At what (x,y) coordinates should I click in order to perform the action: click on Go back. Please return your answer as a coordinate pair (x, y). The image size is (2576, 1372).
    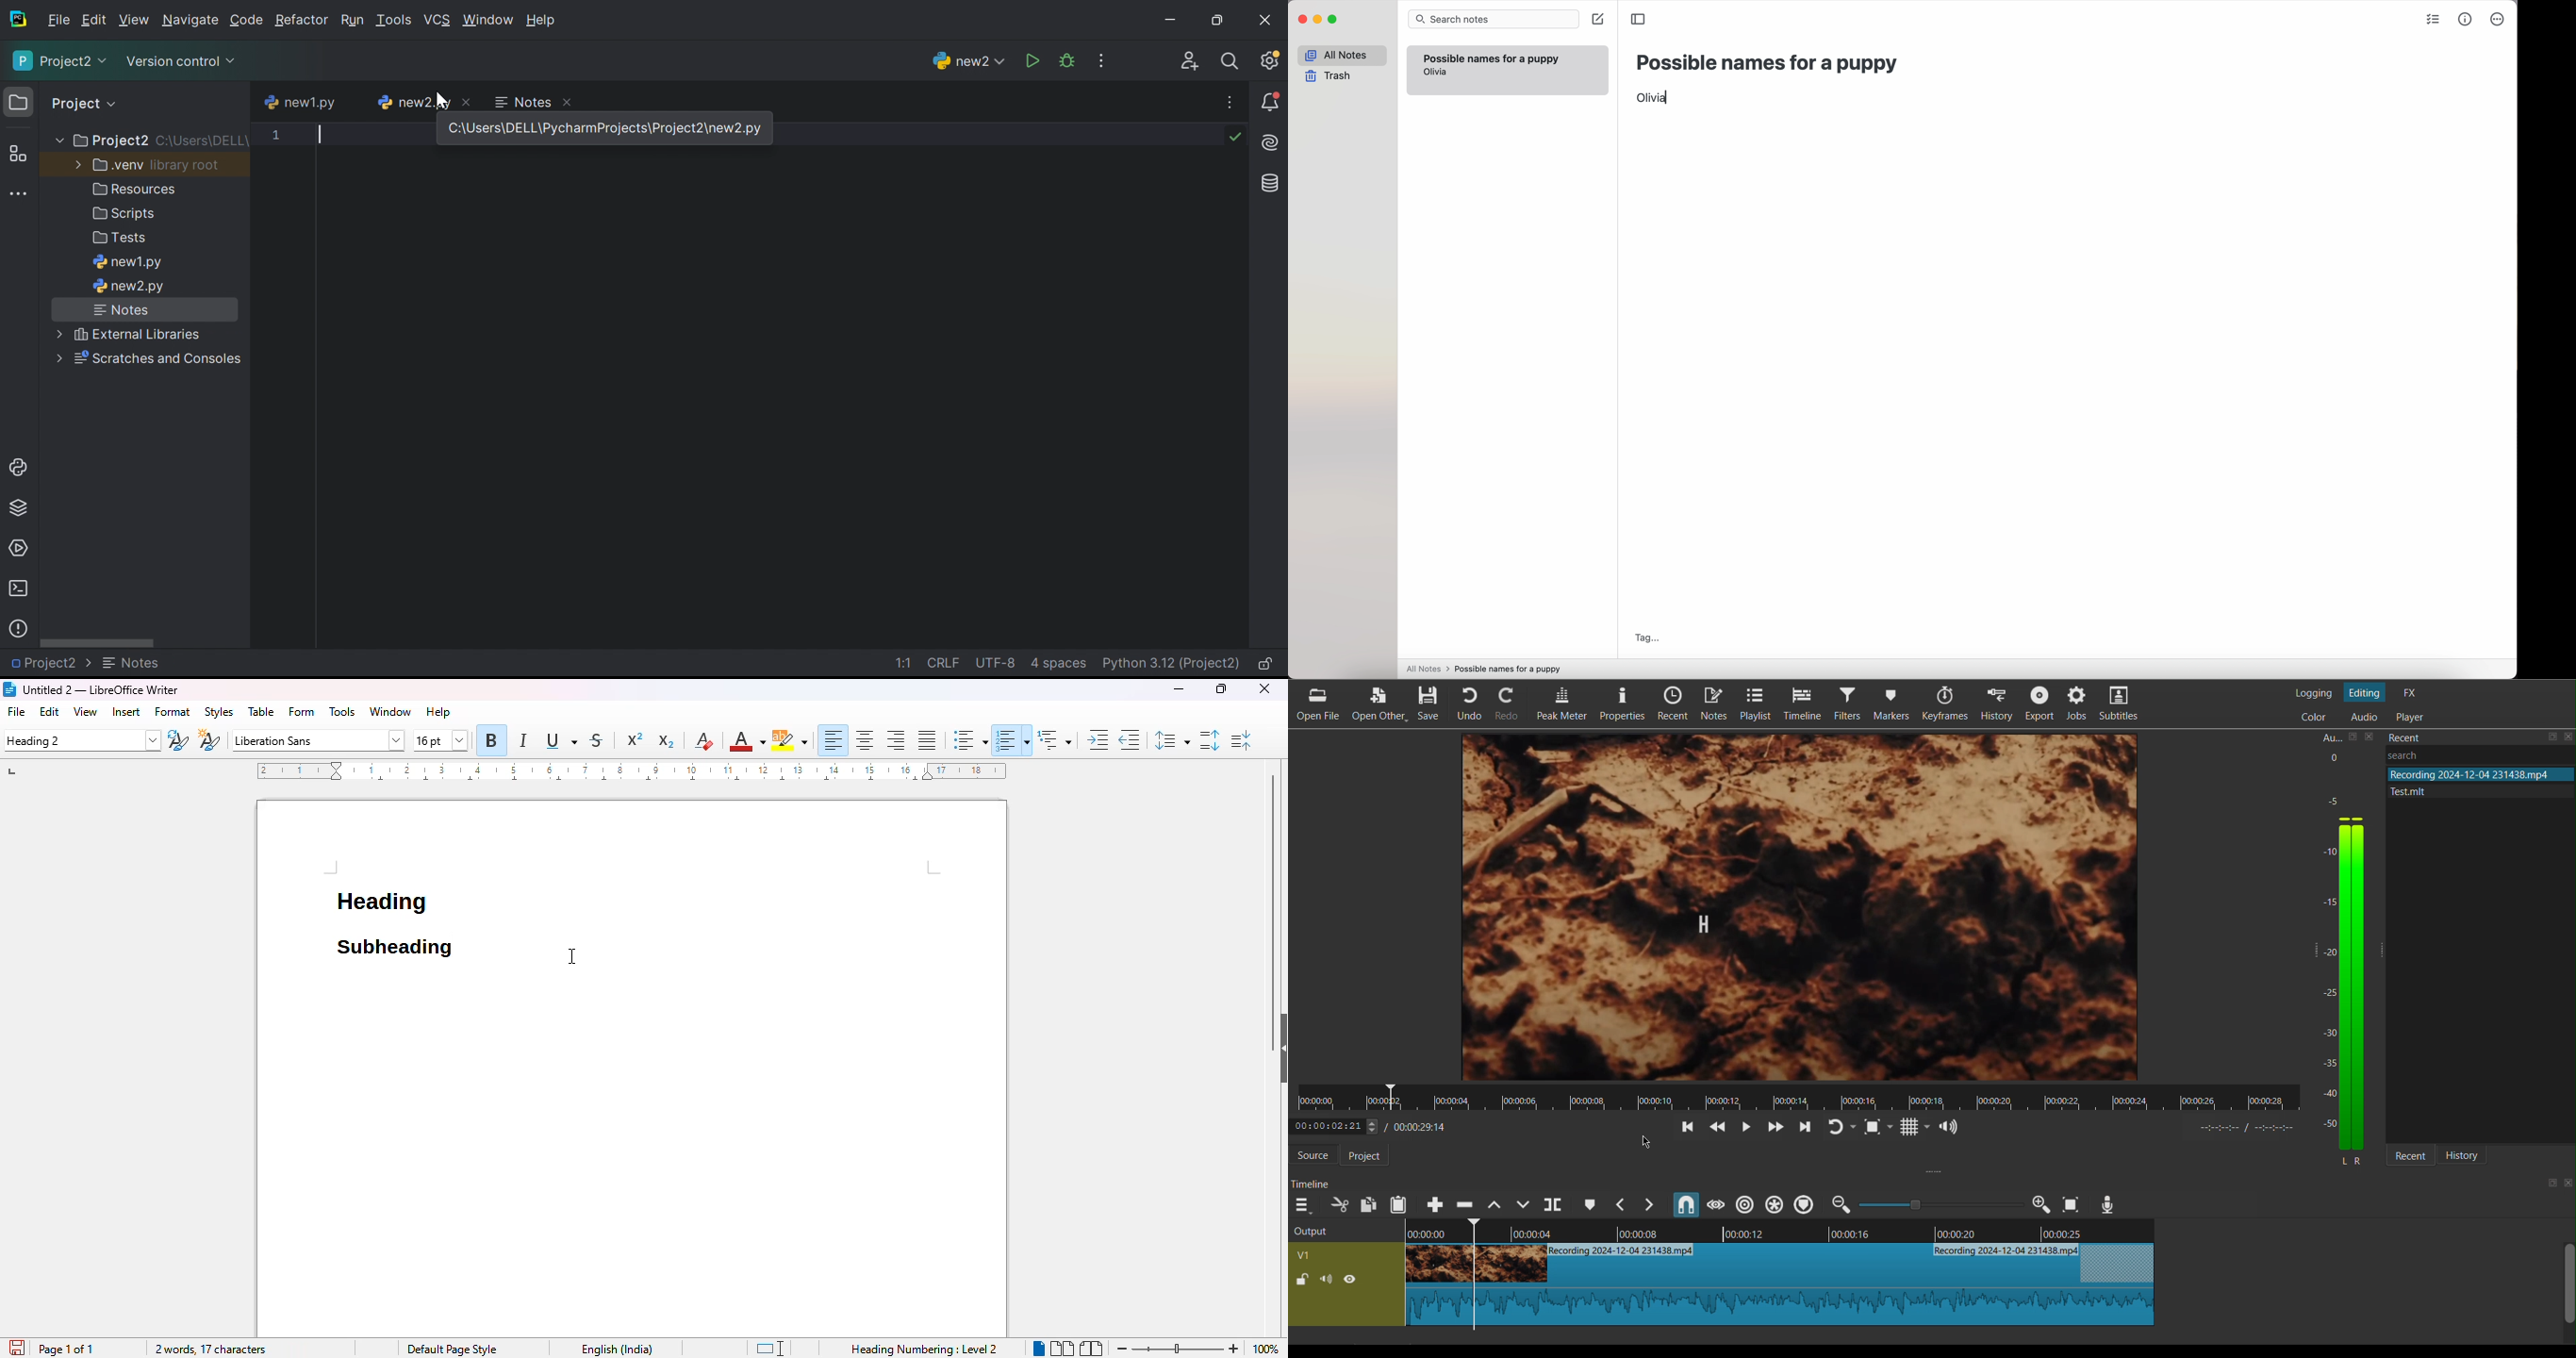
    Looking at the image, I should click on (1687, 1128).